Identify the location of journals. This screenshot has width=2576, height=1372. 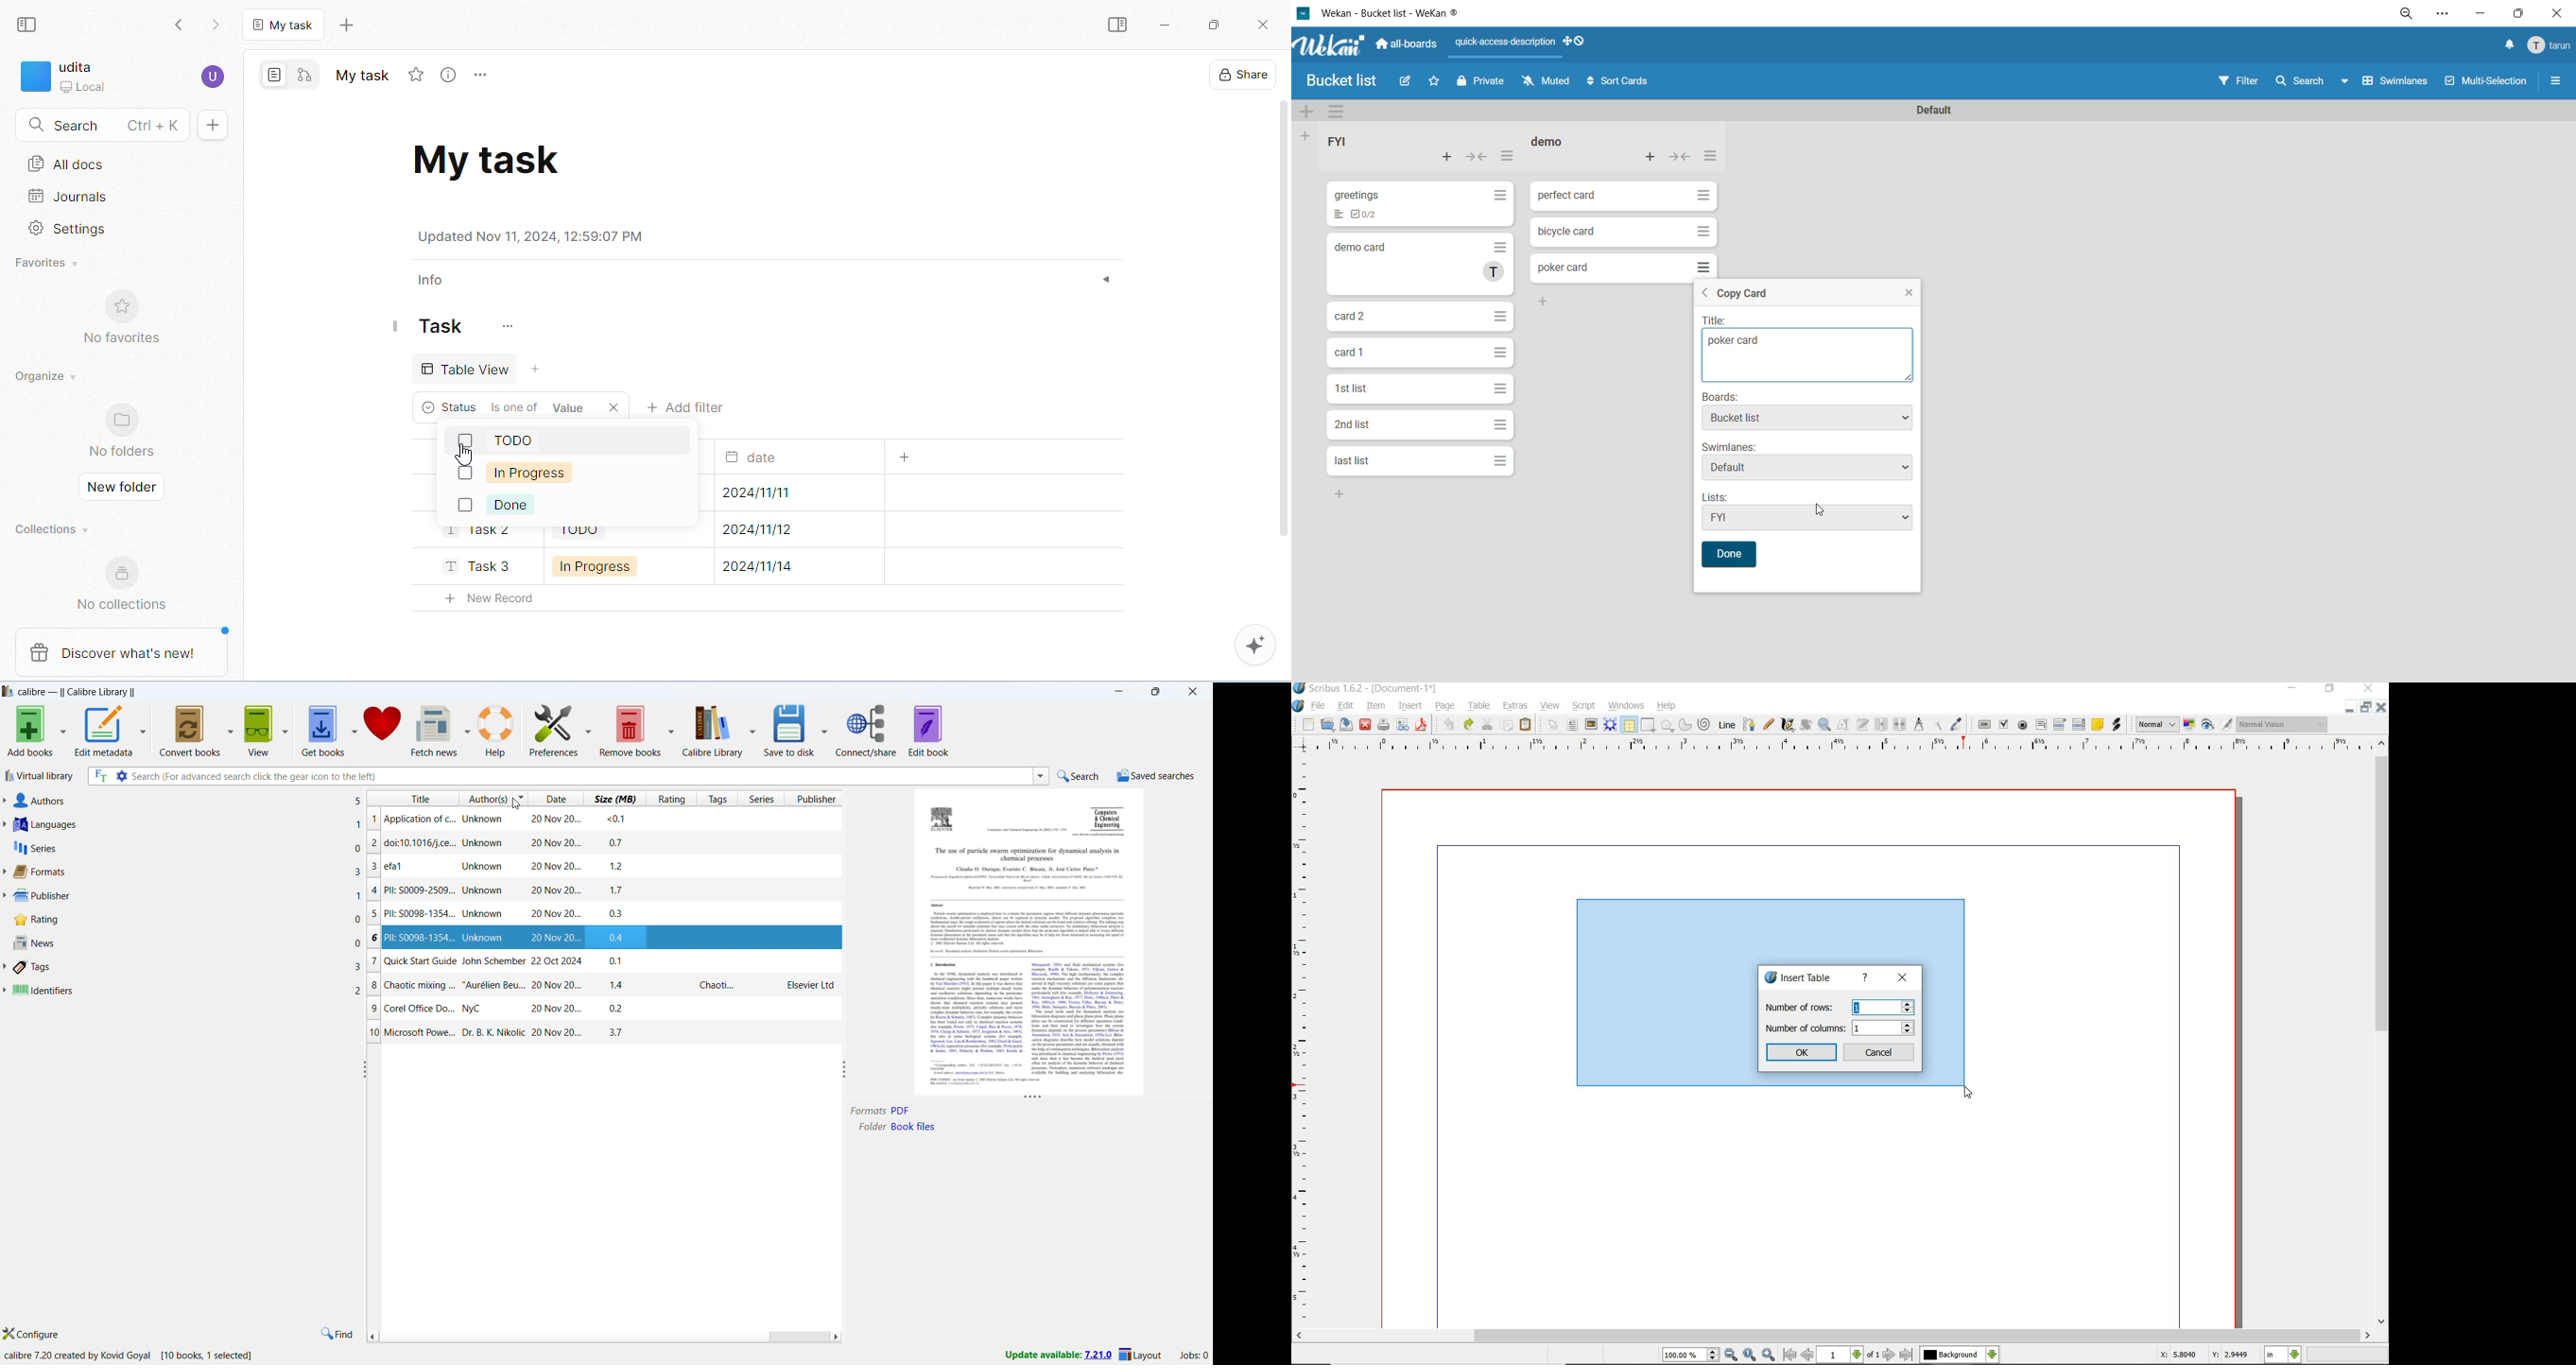
(69, 198).